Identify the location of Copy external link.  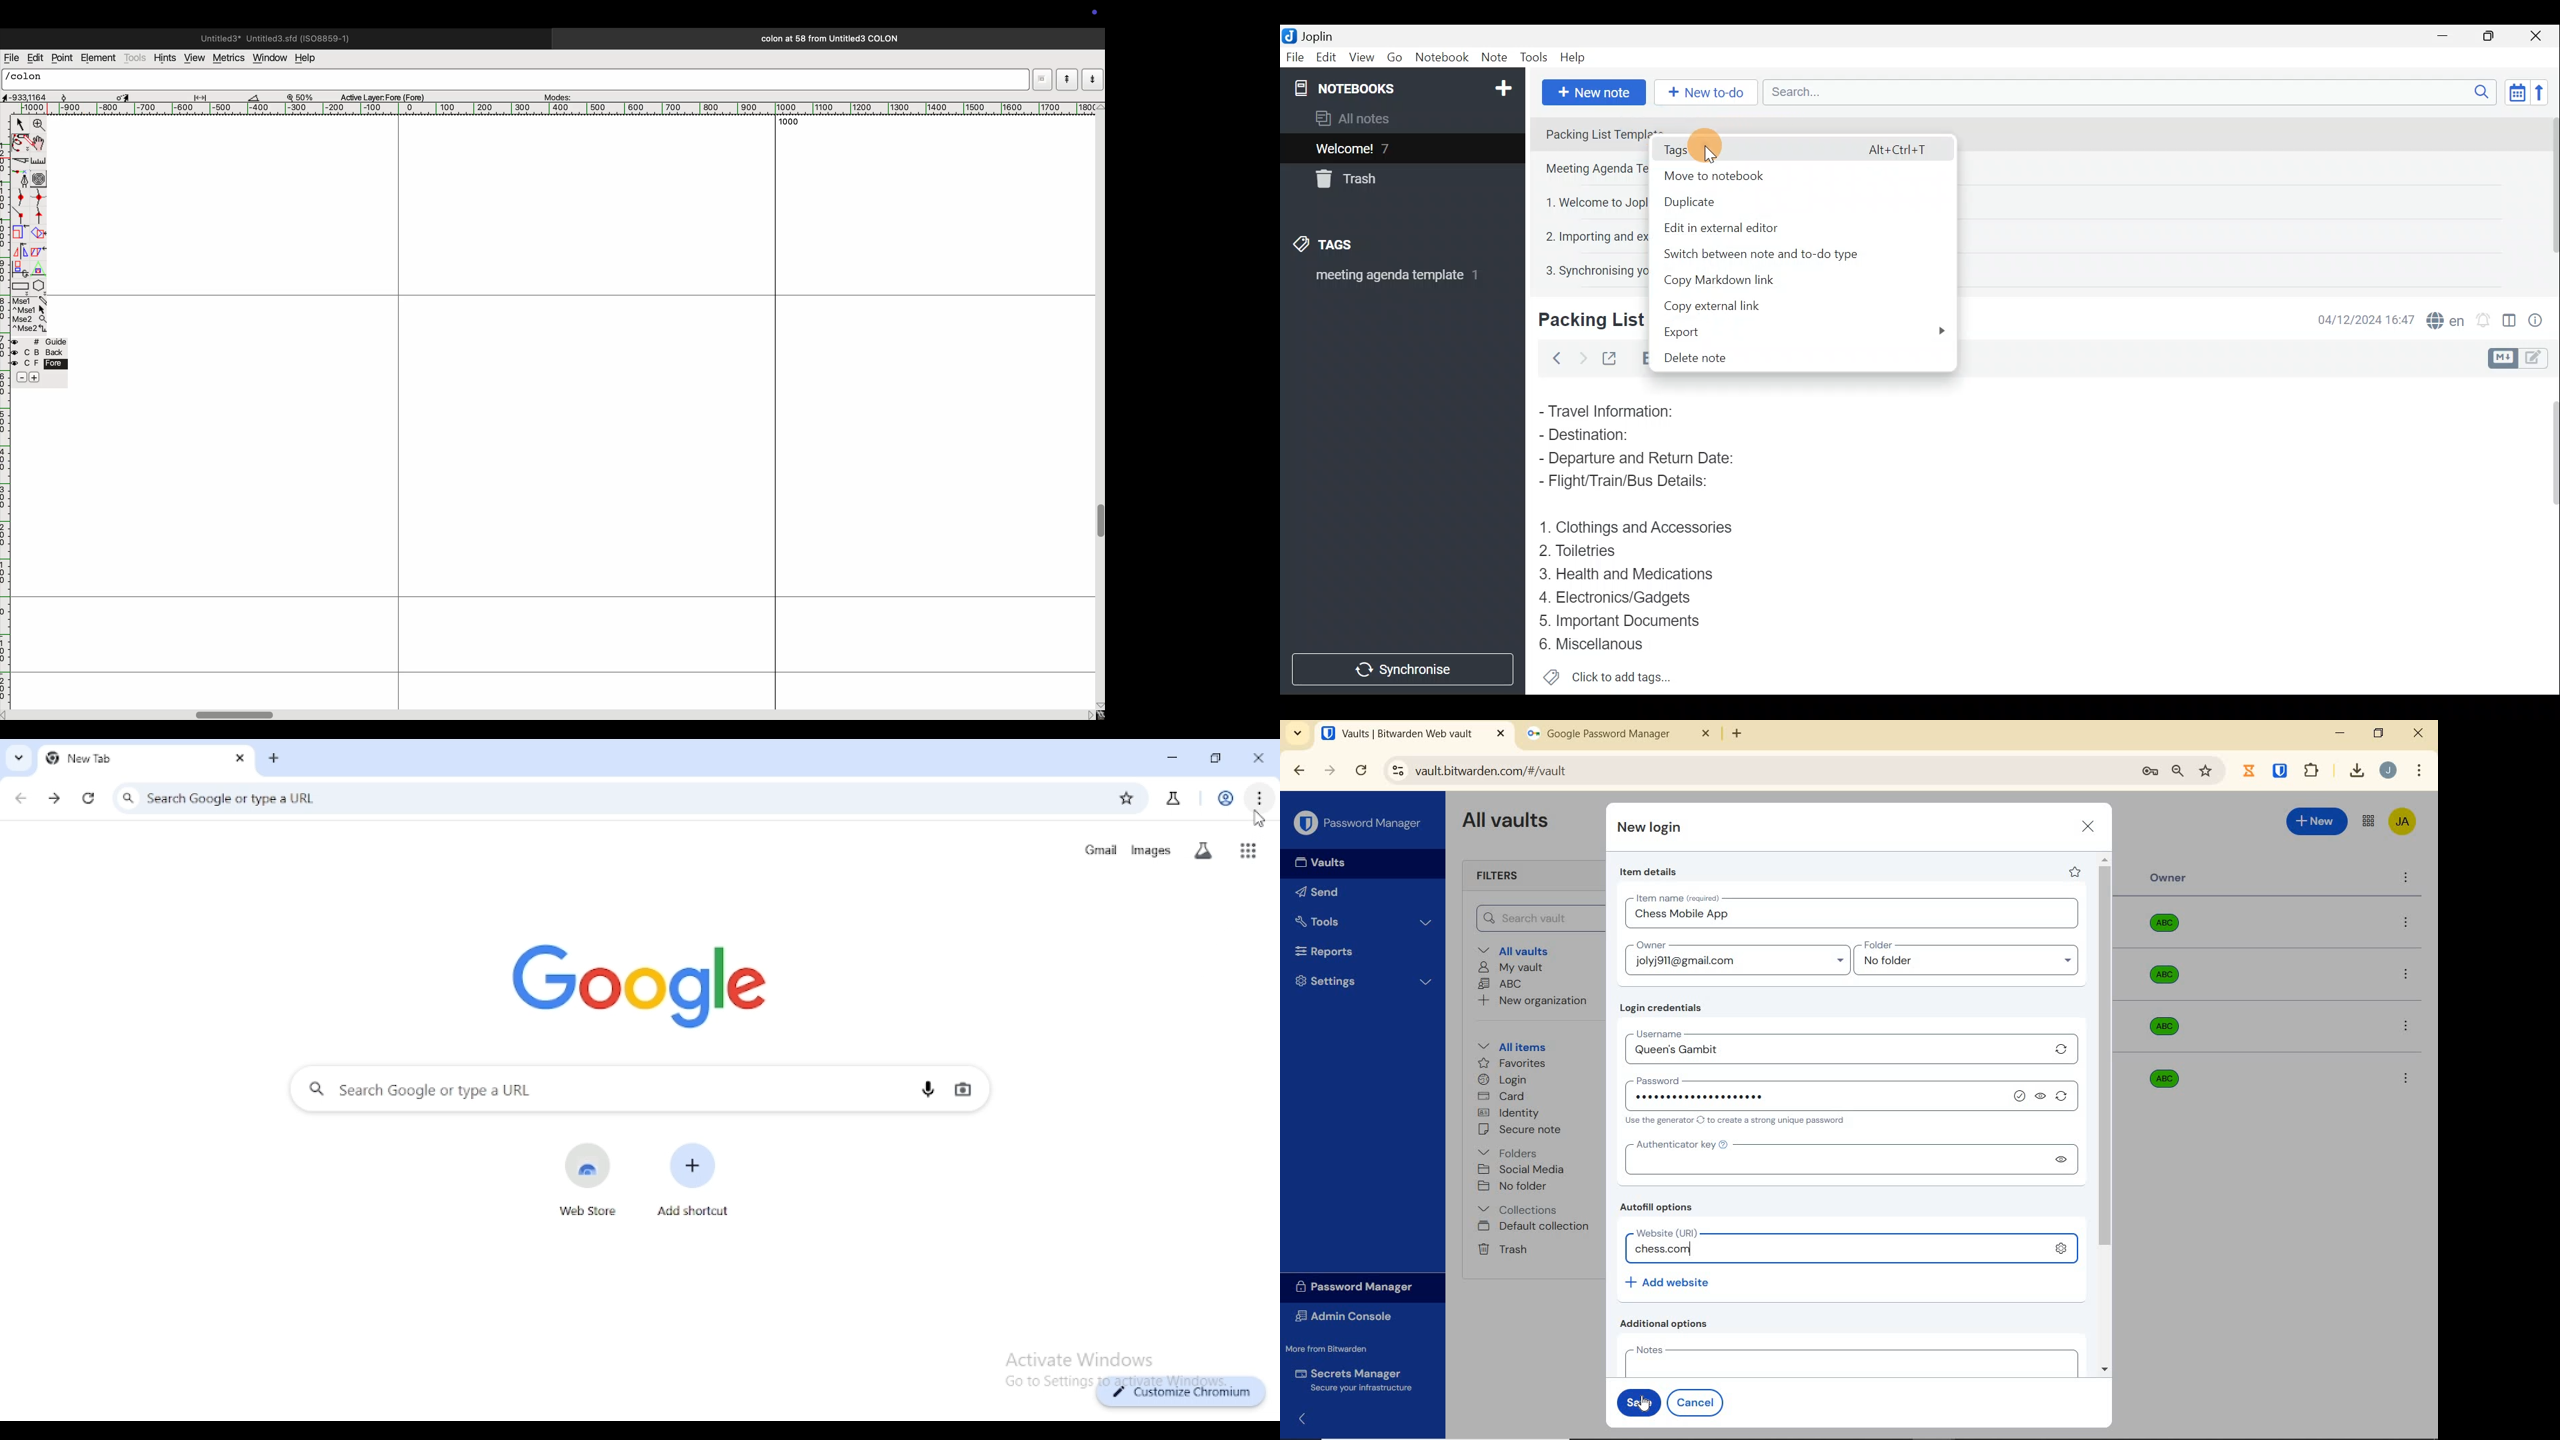
(1722, 304).